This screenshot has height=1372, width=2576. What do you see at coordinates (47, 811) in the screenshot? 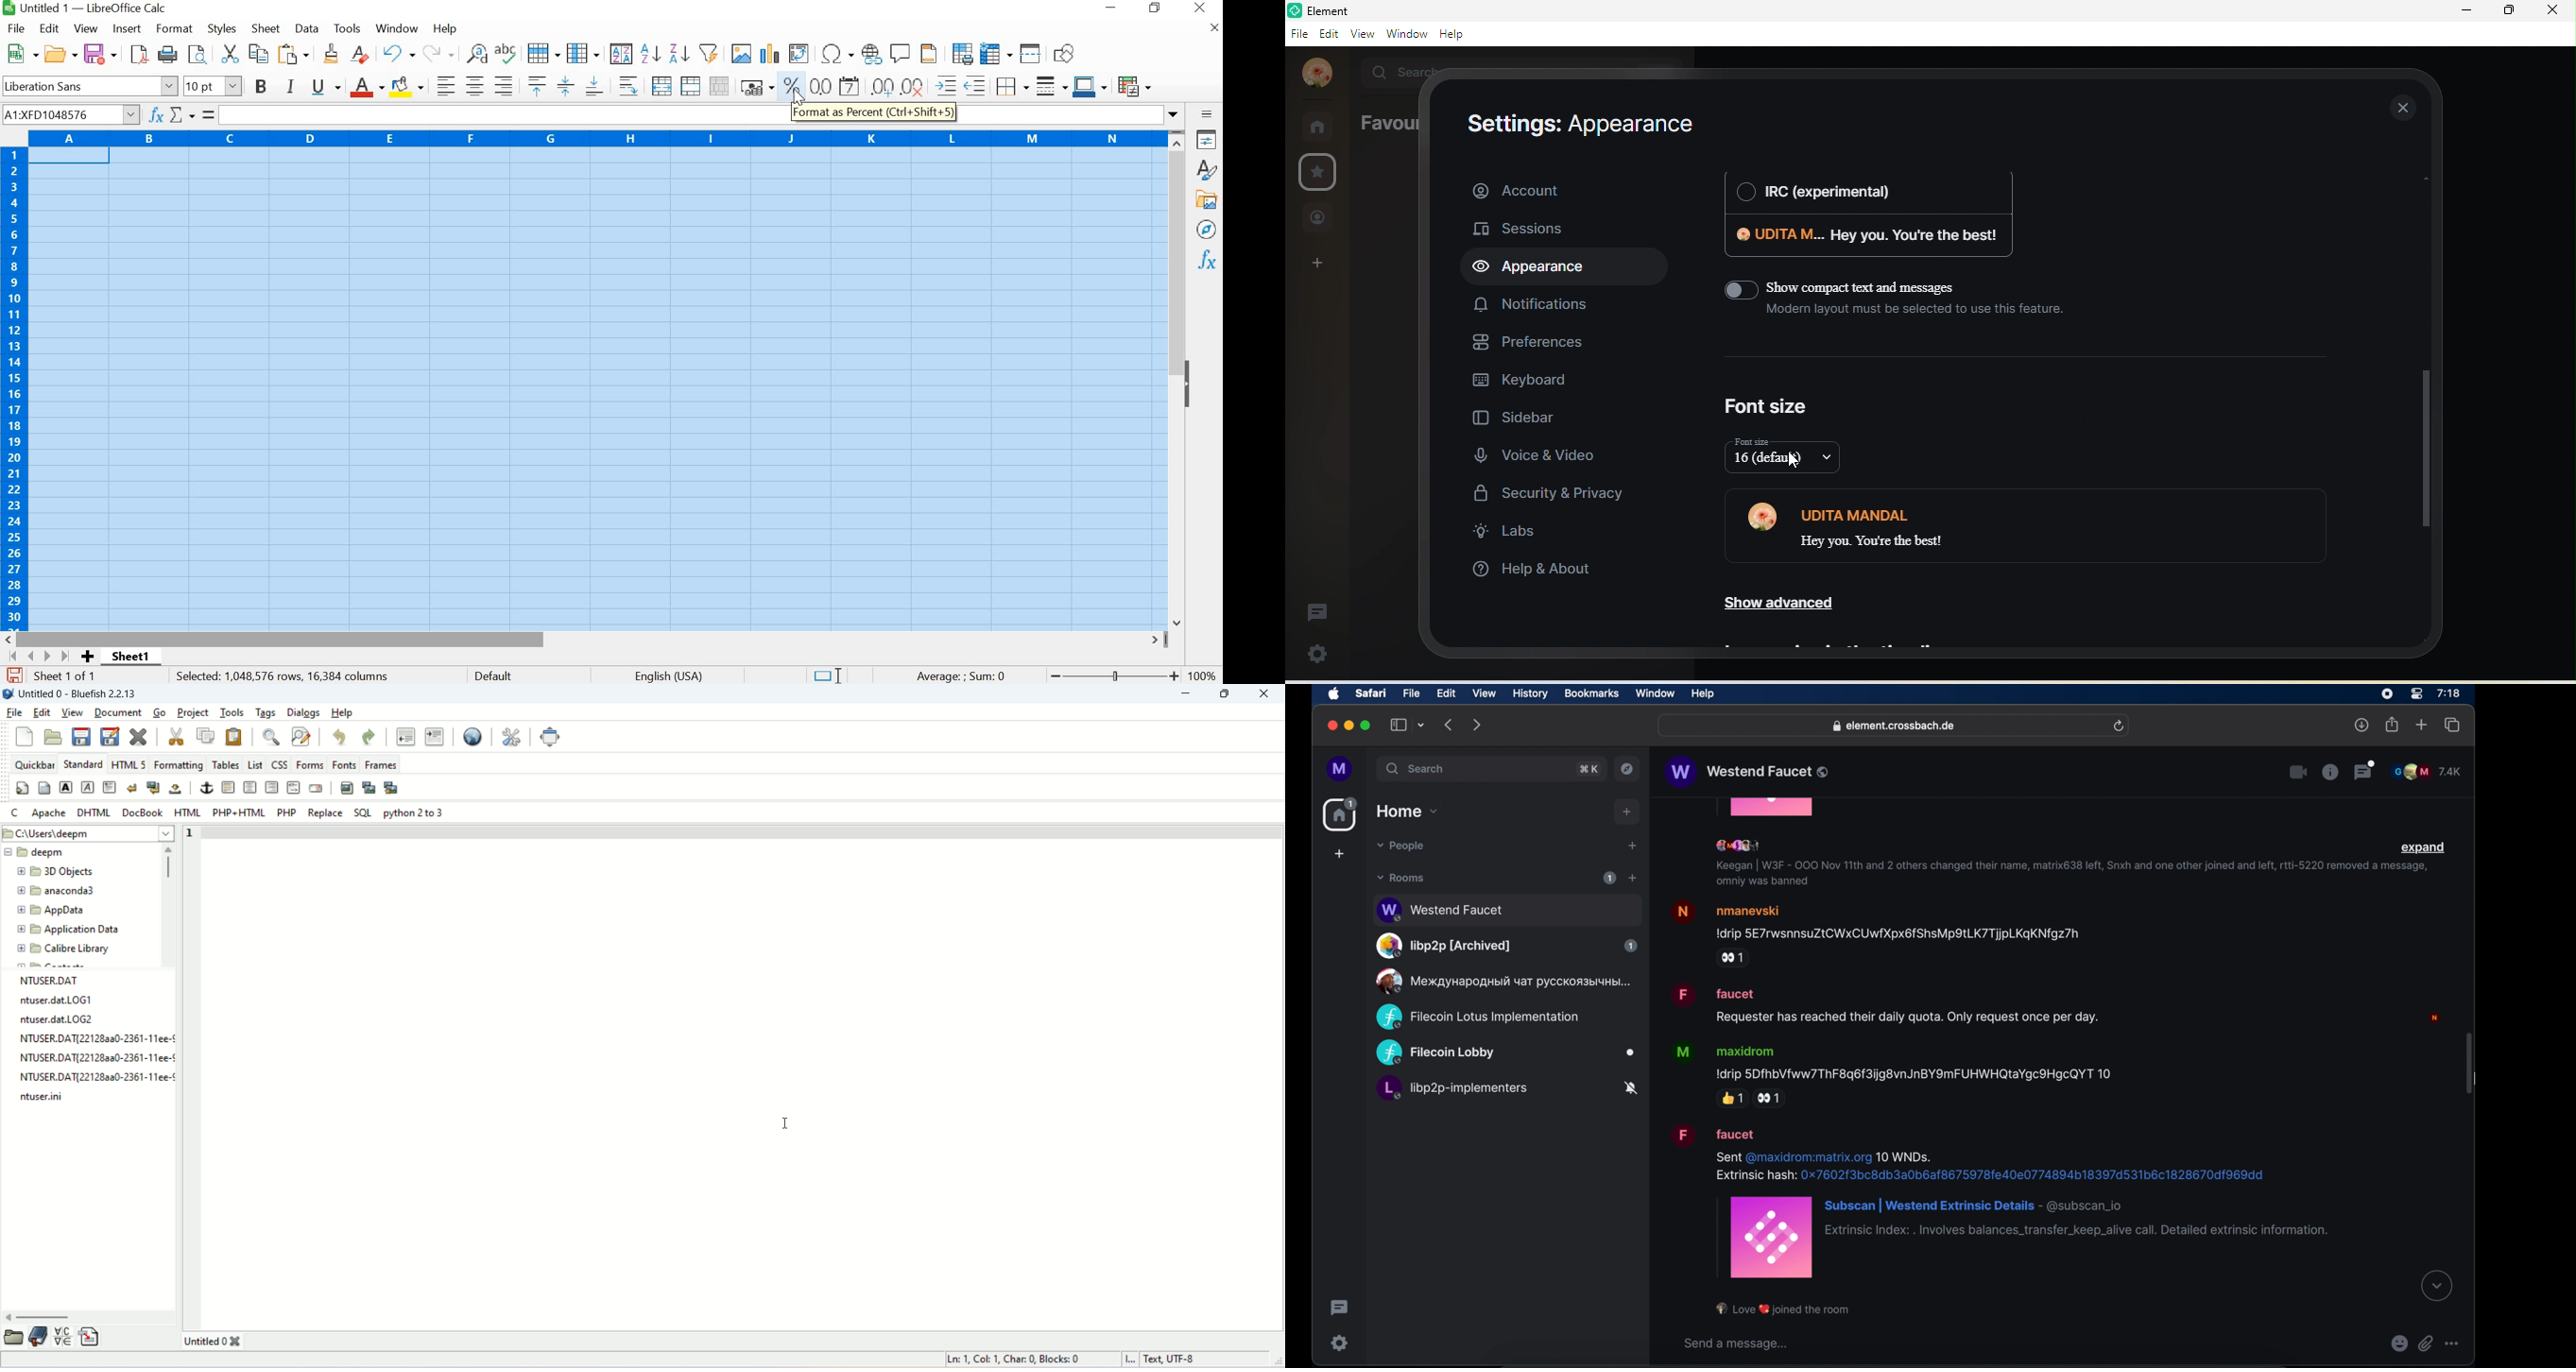
I see `Apache` at bounding box center [47, 811].